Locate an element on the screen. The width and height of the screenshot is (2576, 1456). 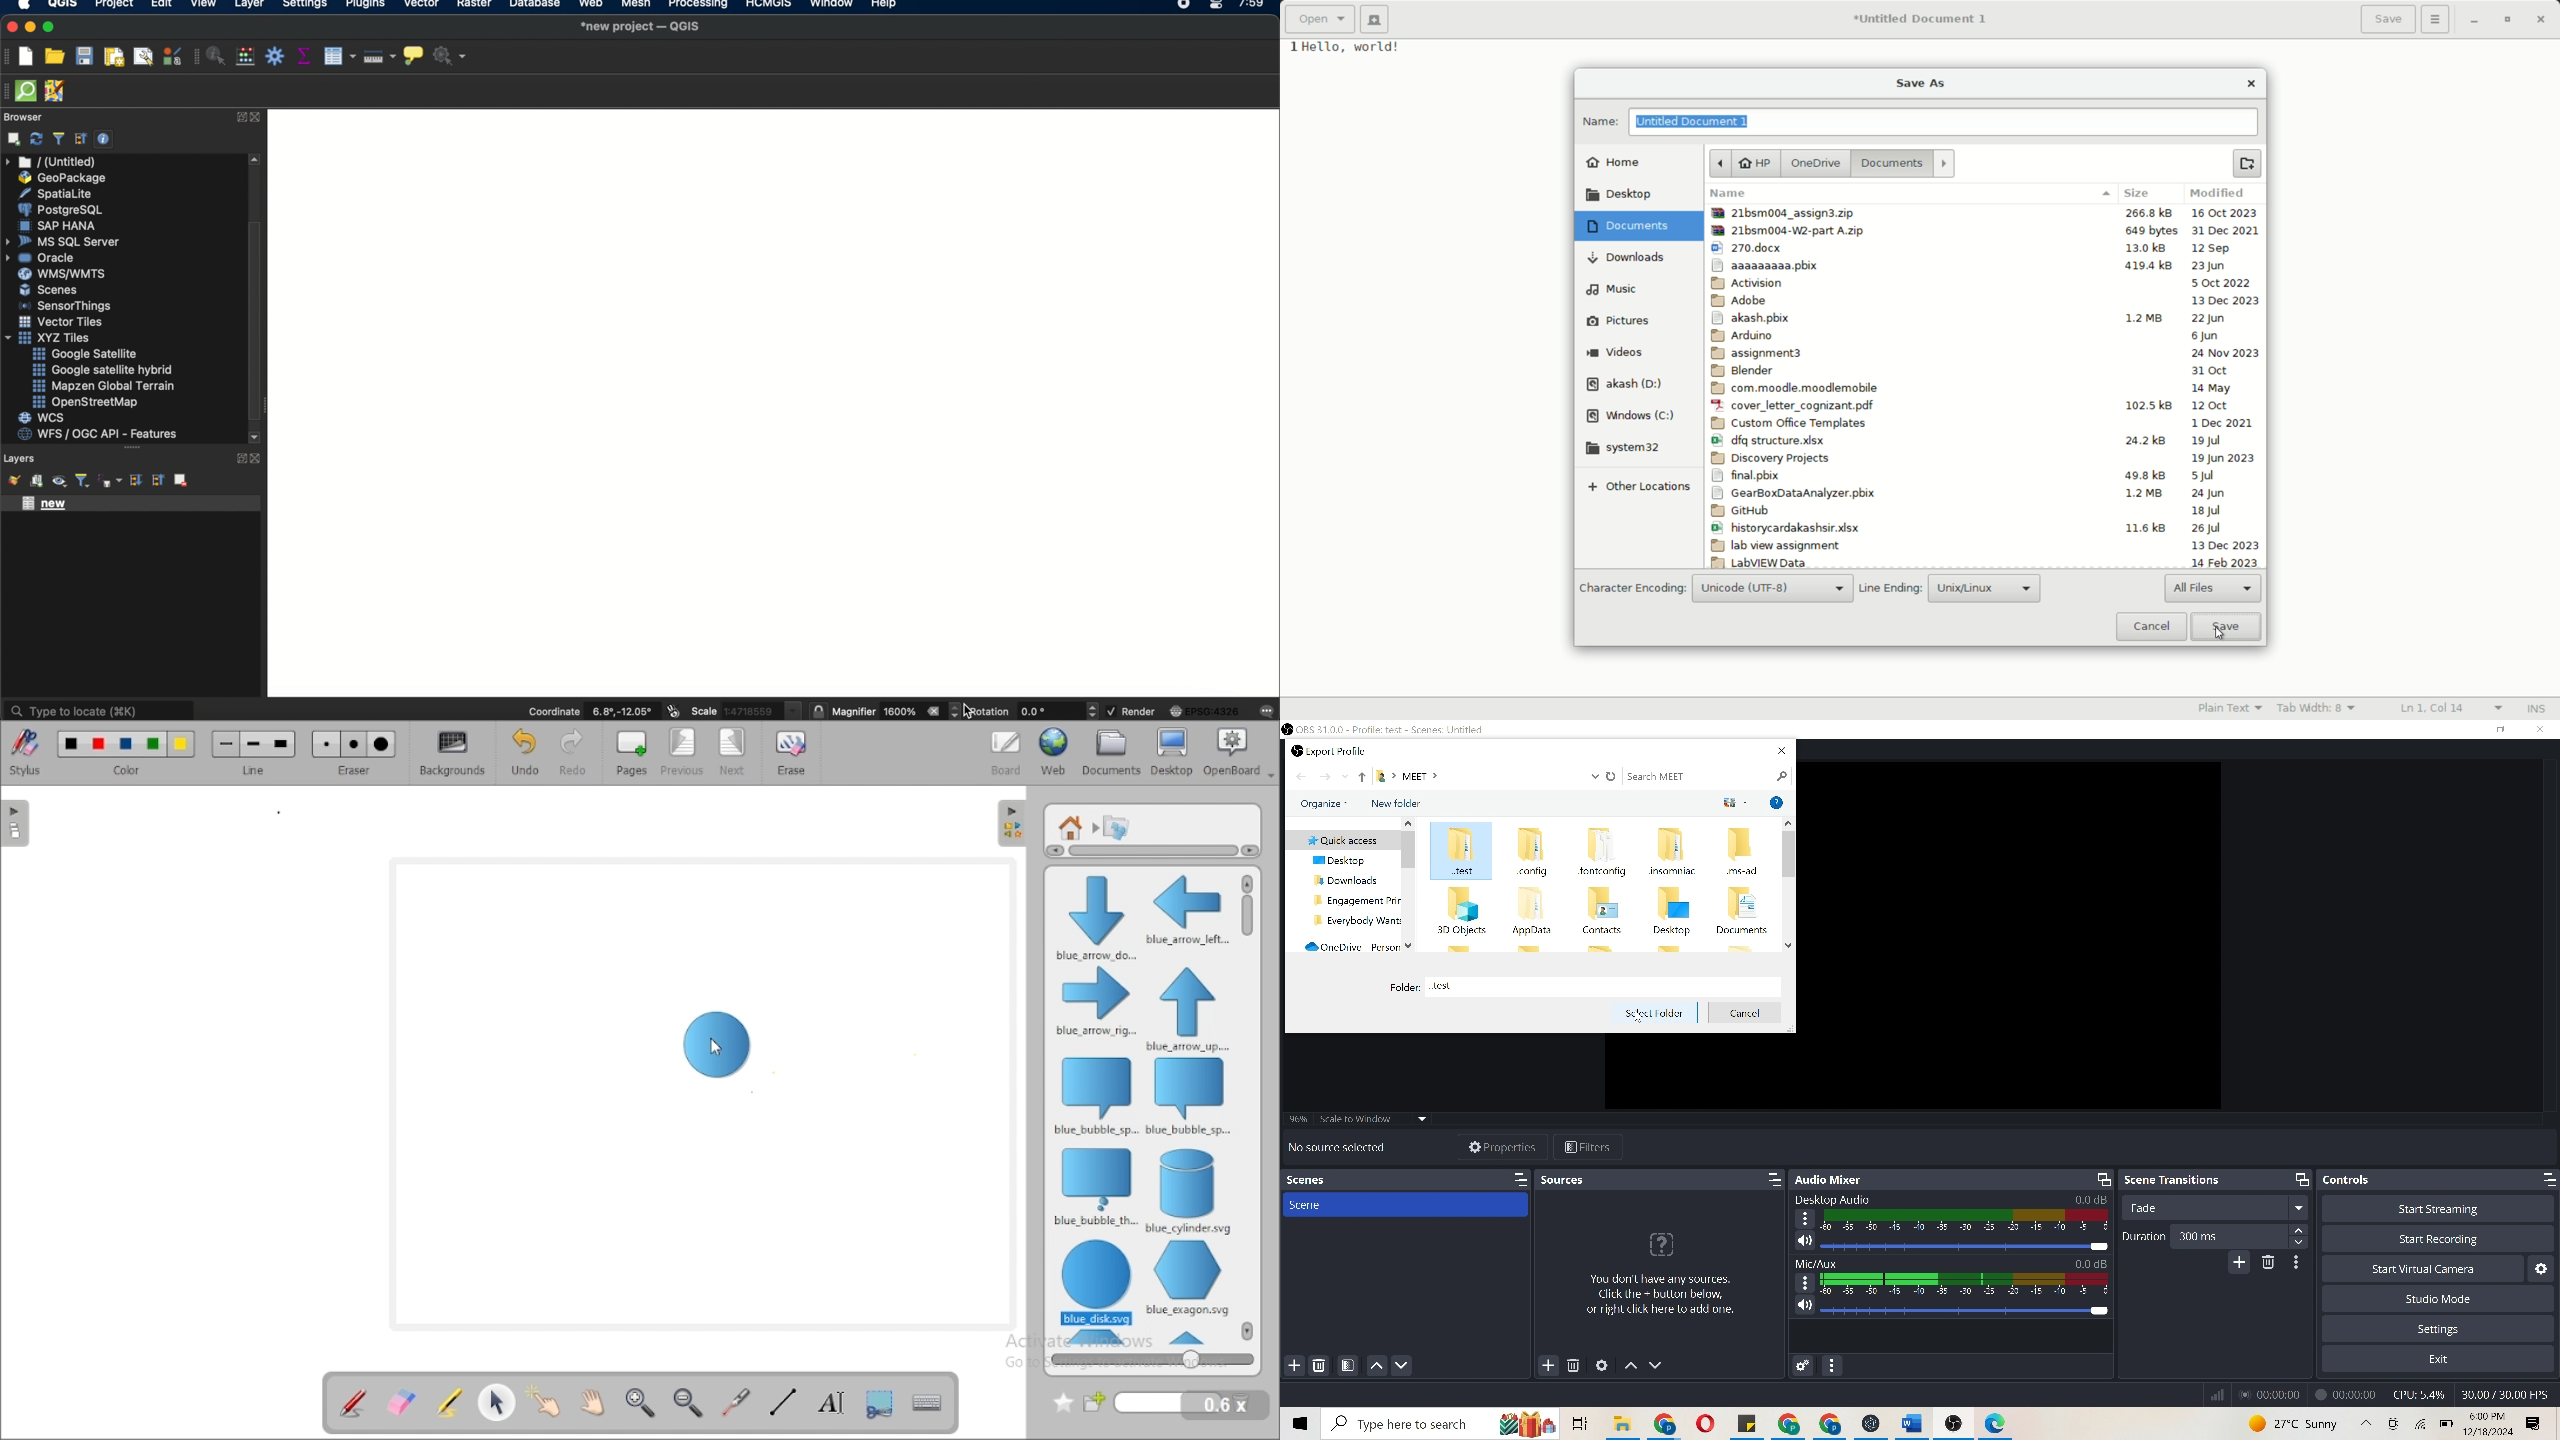
window icon is located at coordinates (1302, 1424).